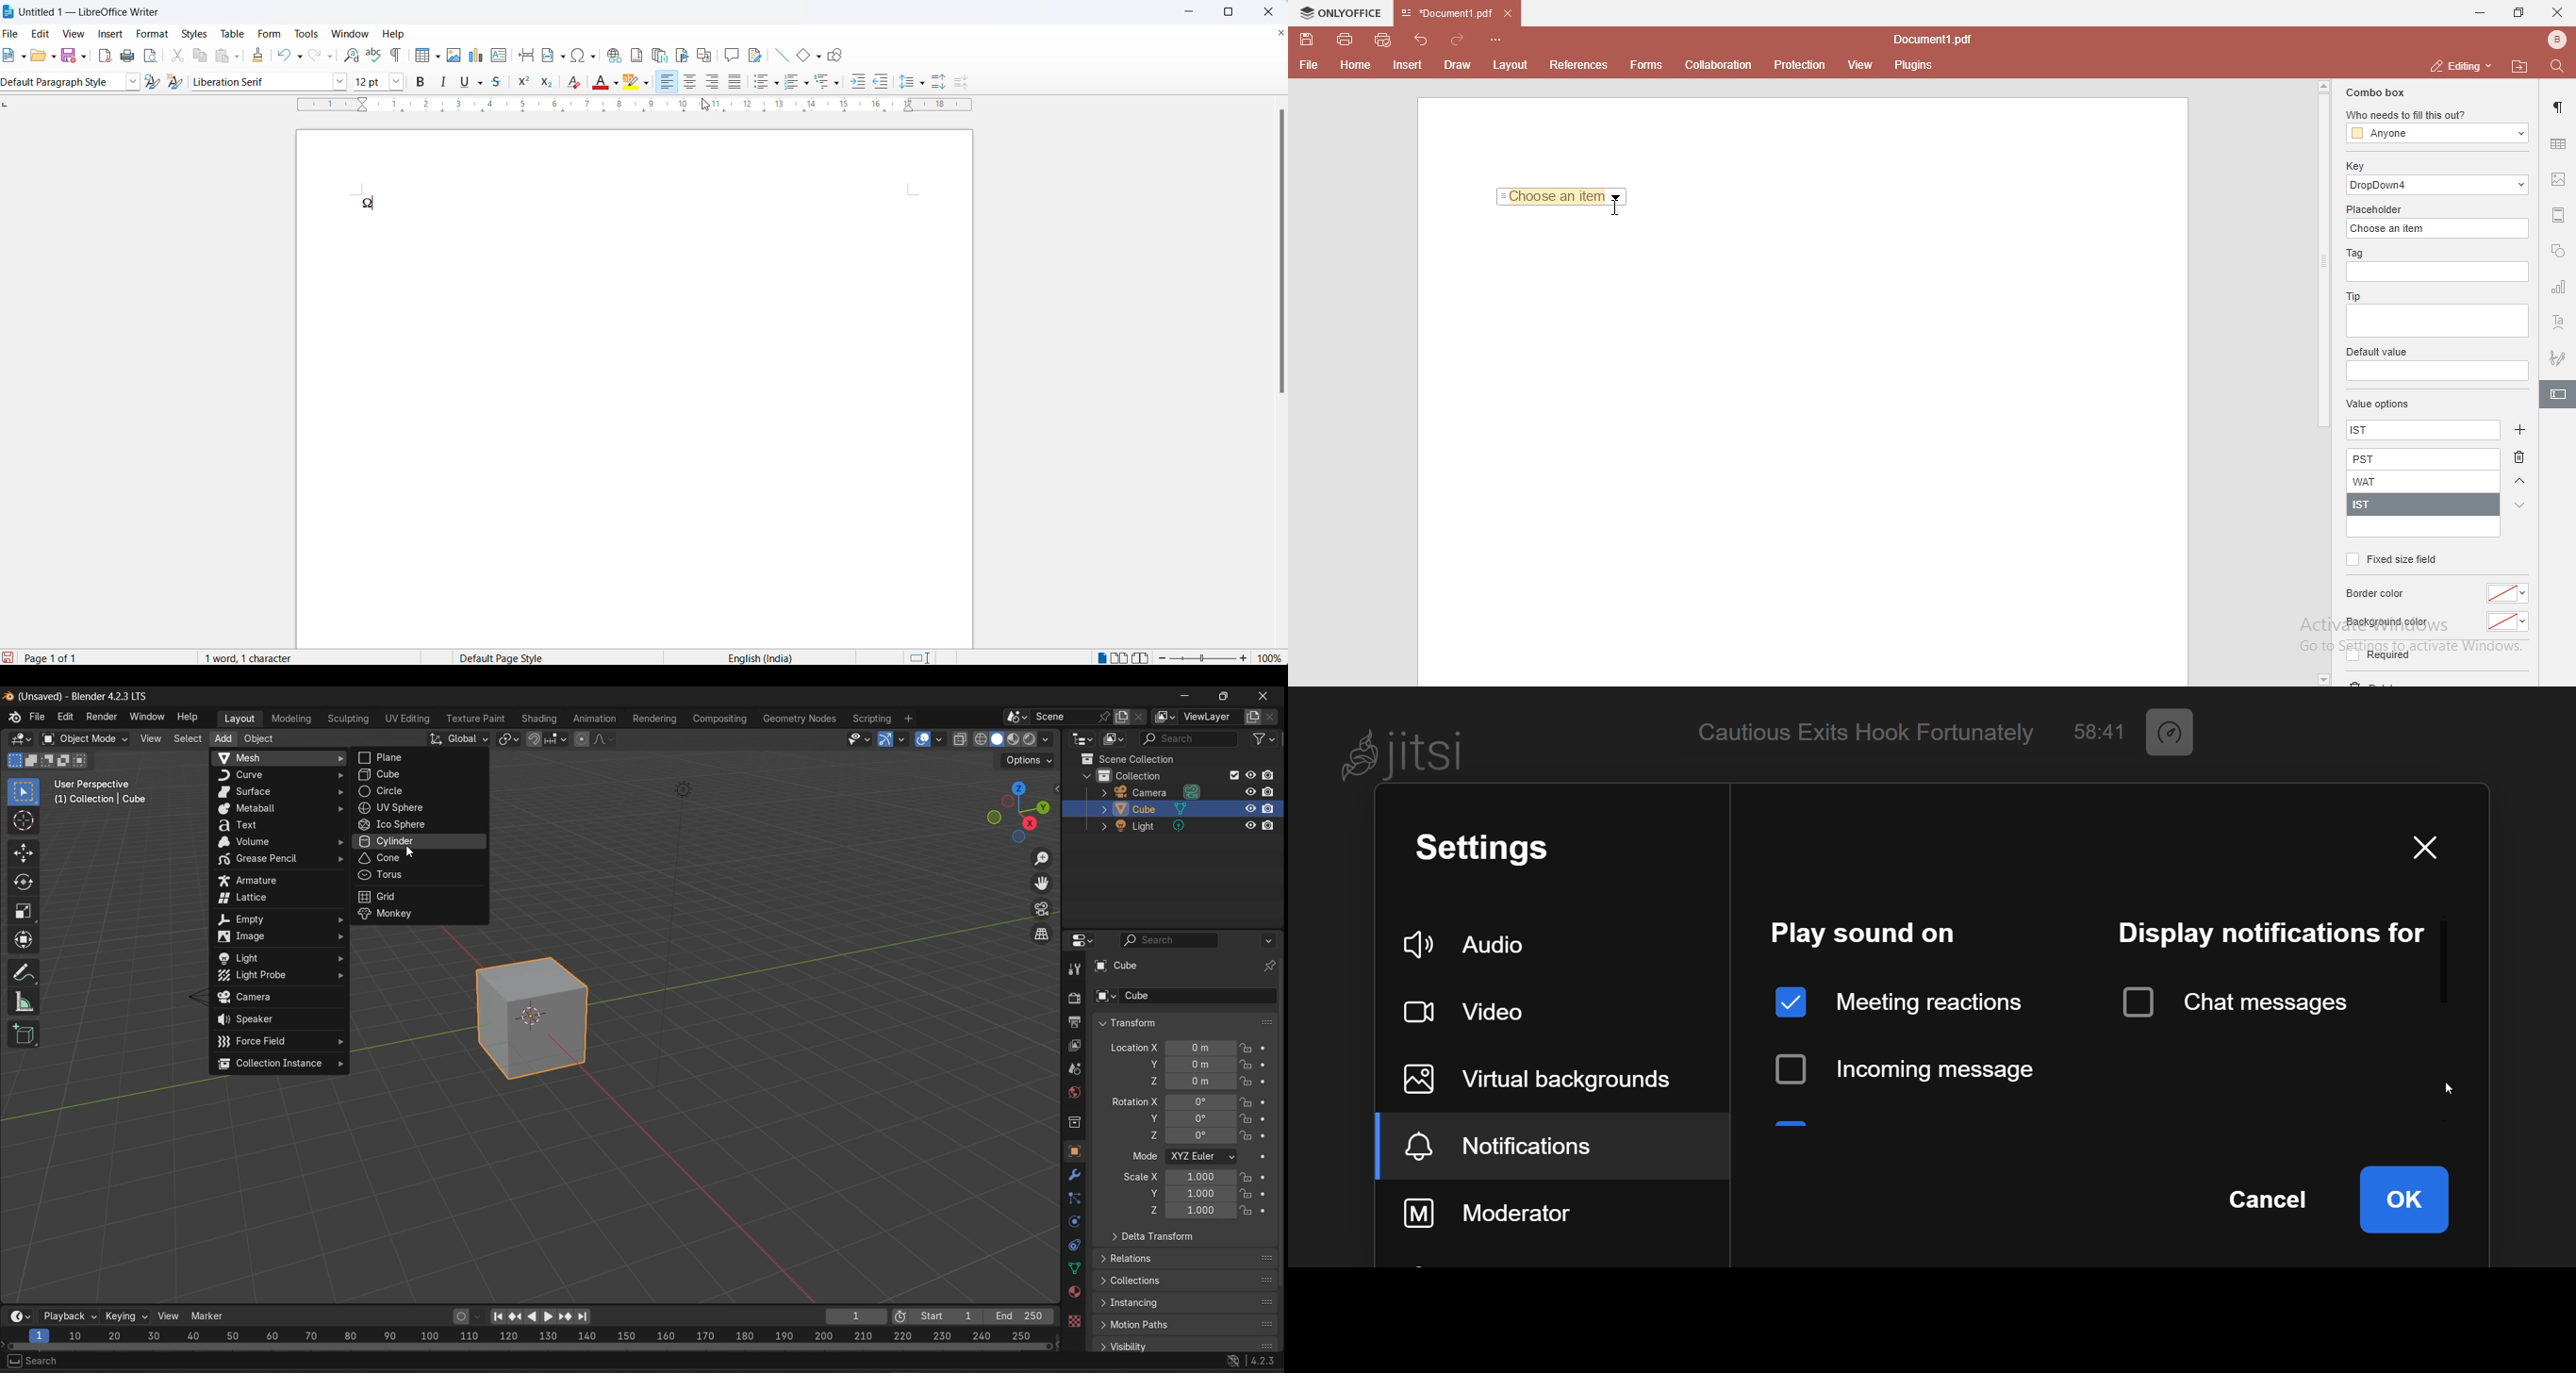 This screenshot has height=1400, width=2576. Describe the element at coordinates (713, 83) in the screenshot. I see `text align right` at that location.